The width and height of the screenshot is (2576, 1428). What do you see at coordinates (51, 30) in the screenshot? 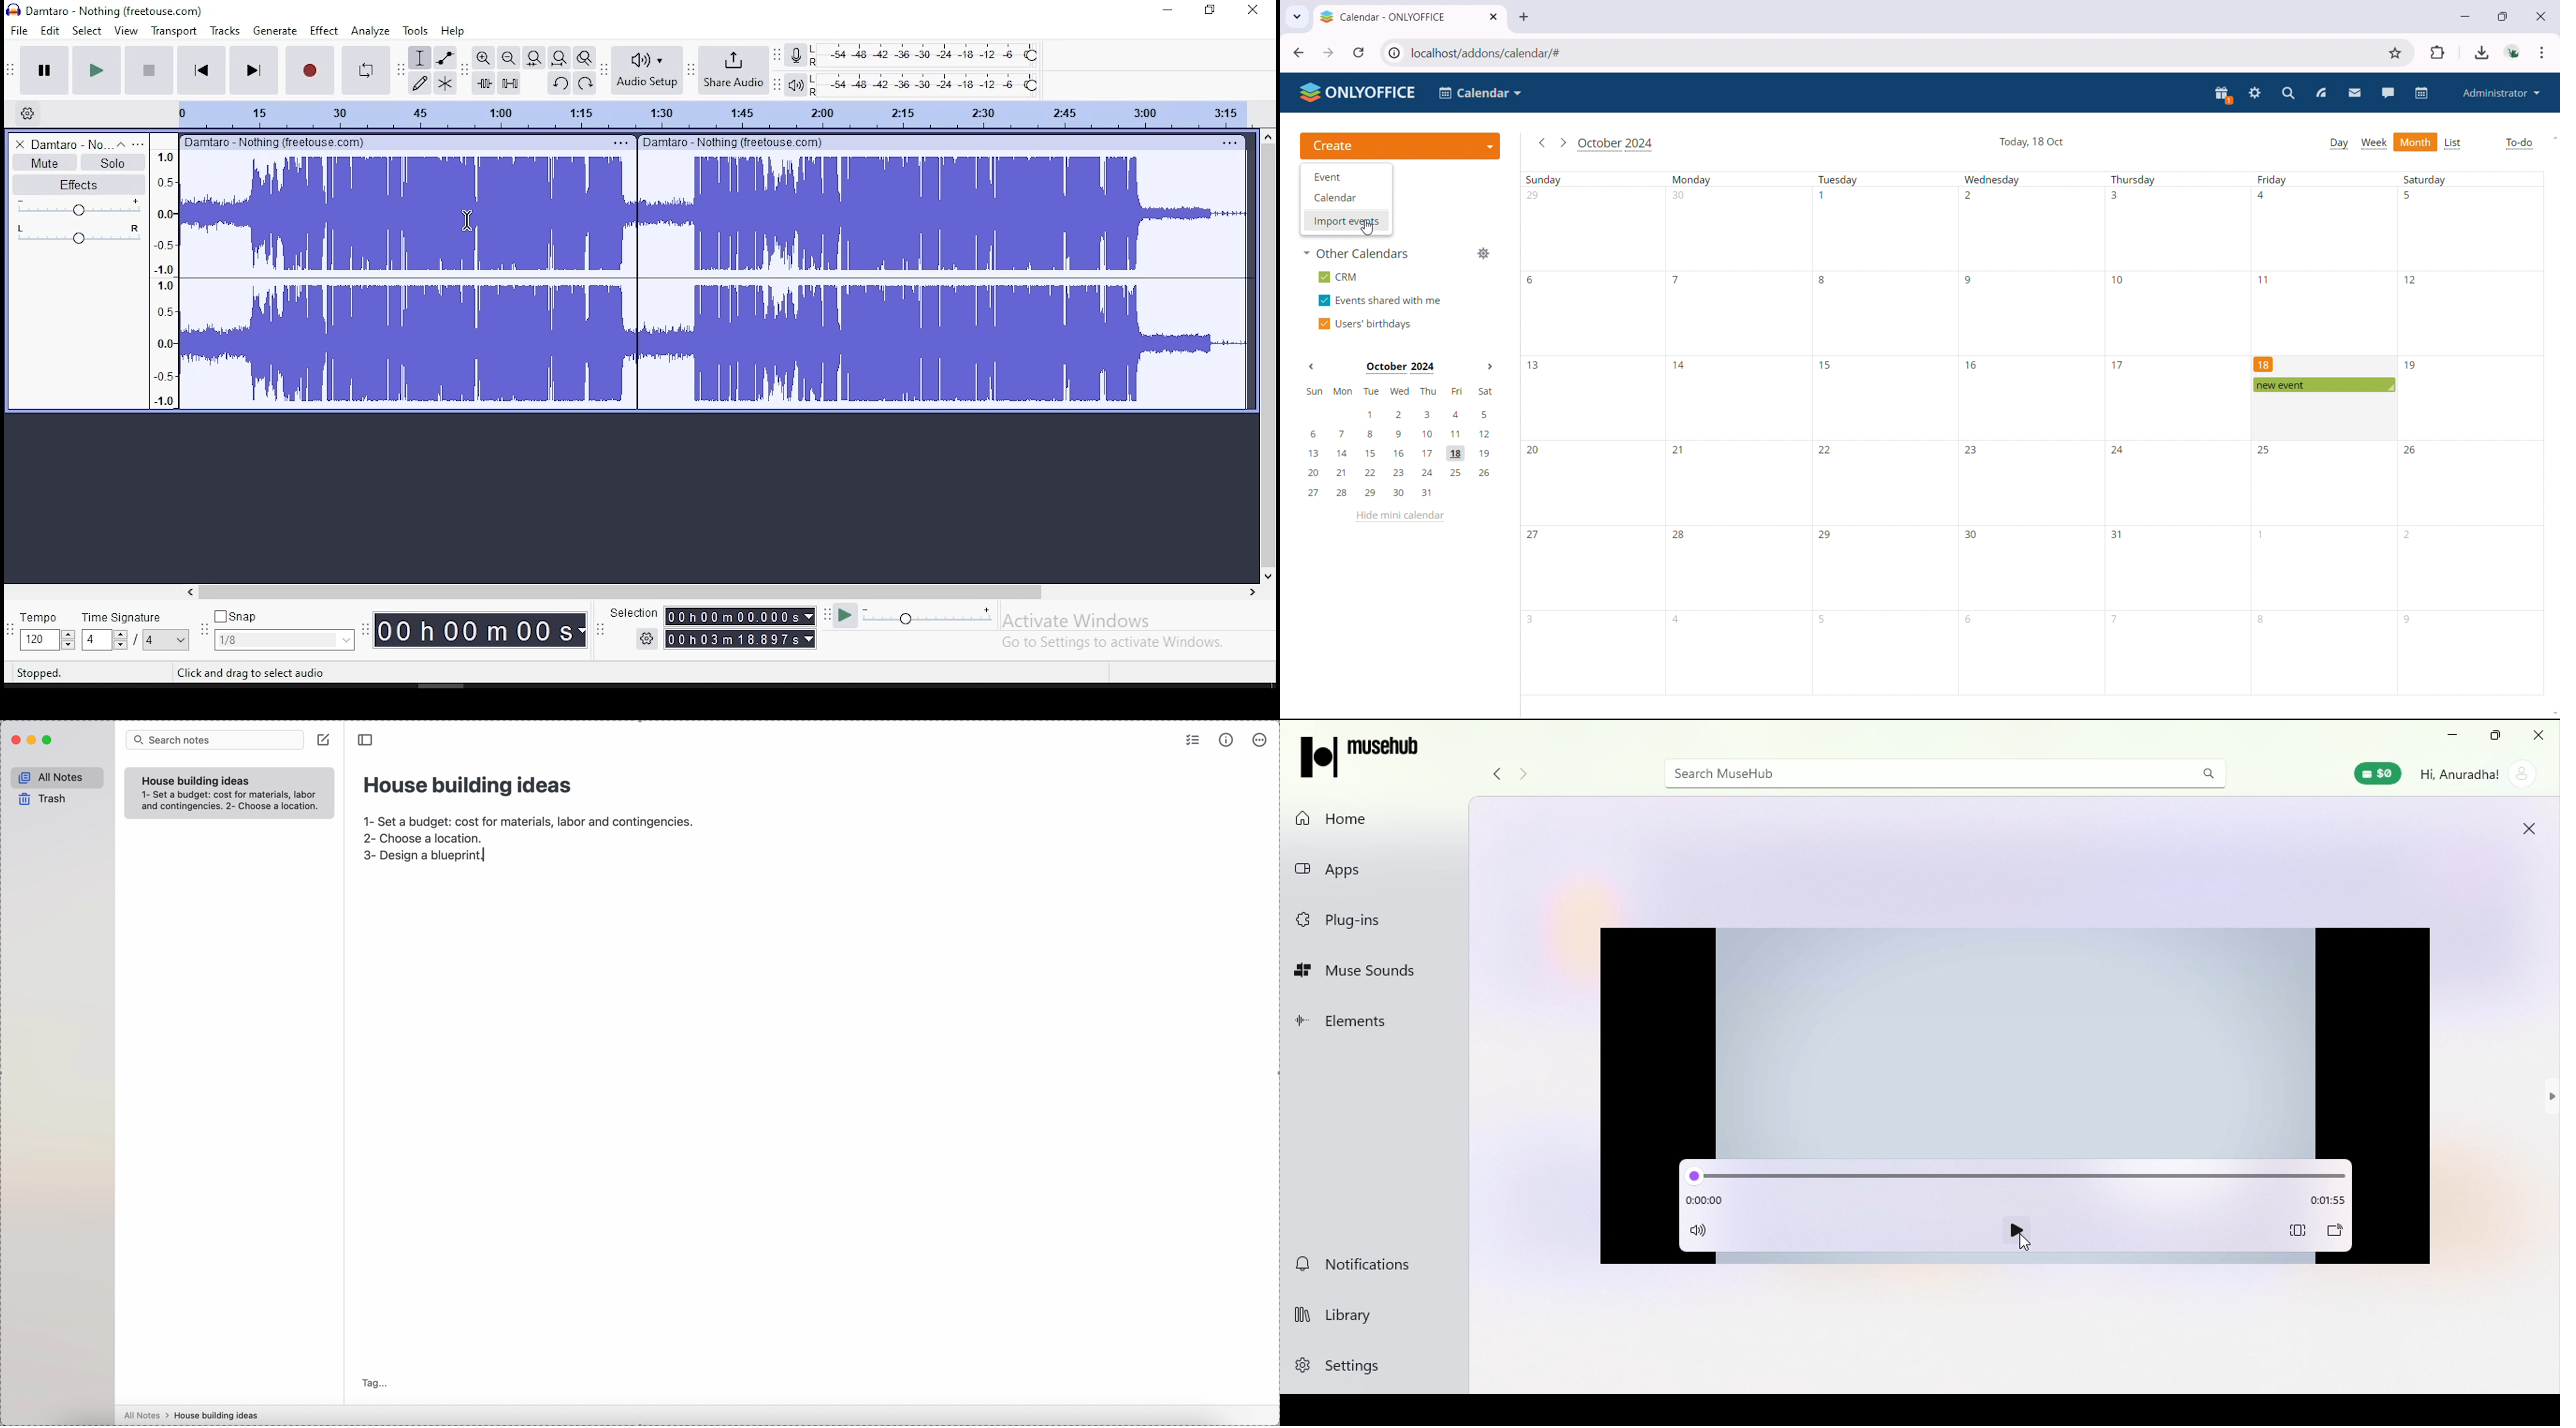
I see `edit` at bounding box center [51, 30].